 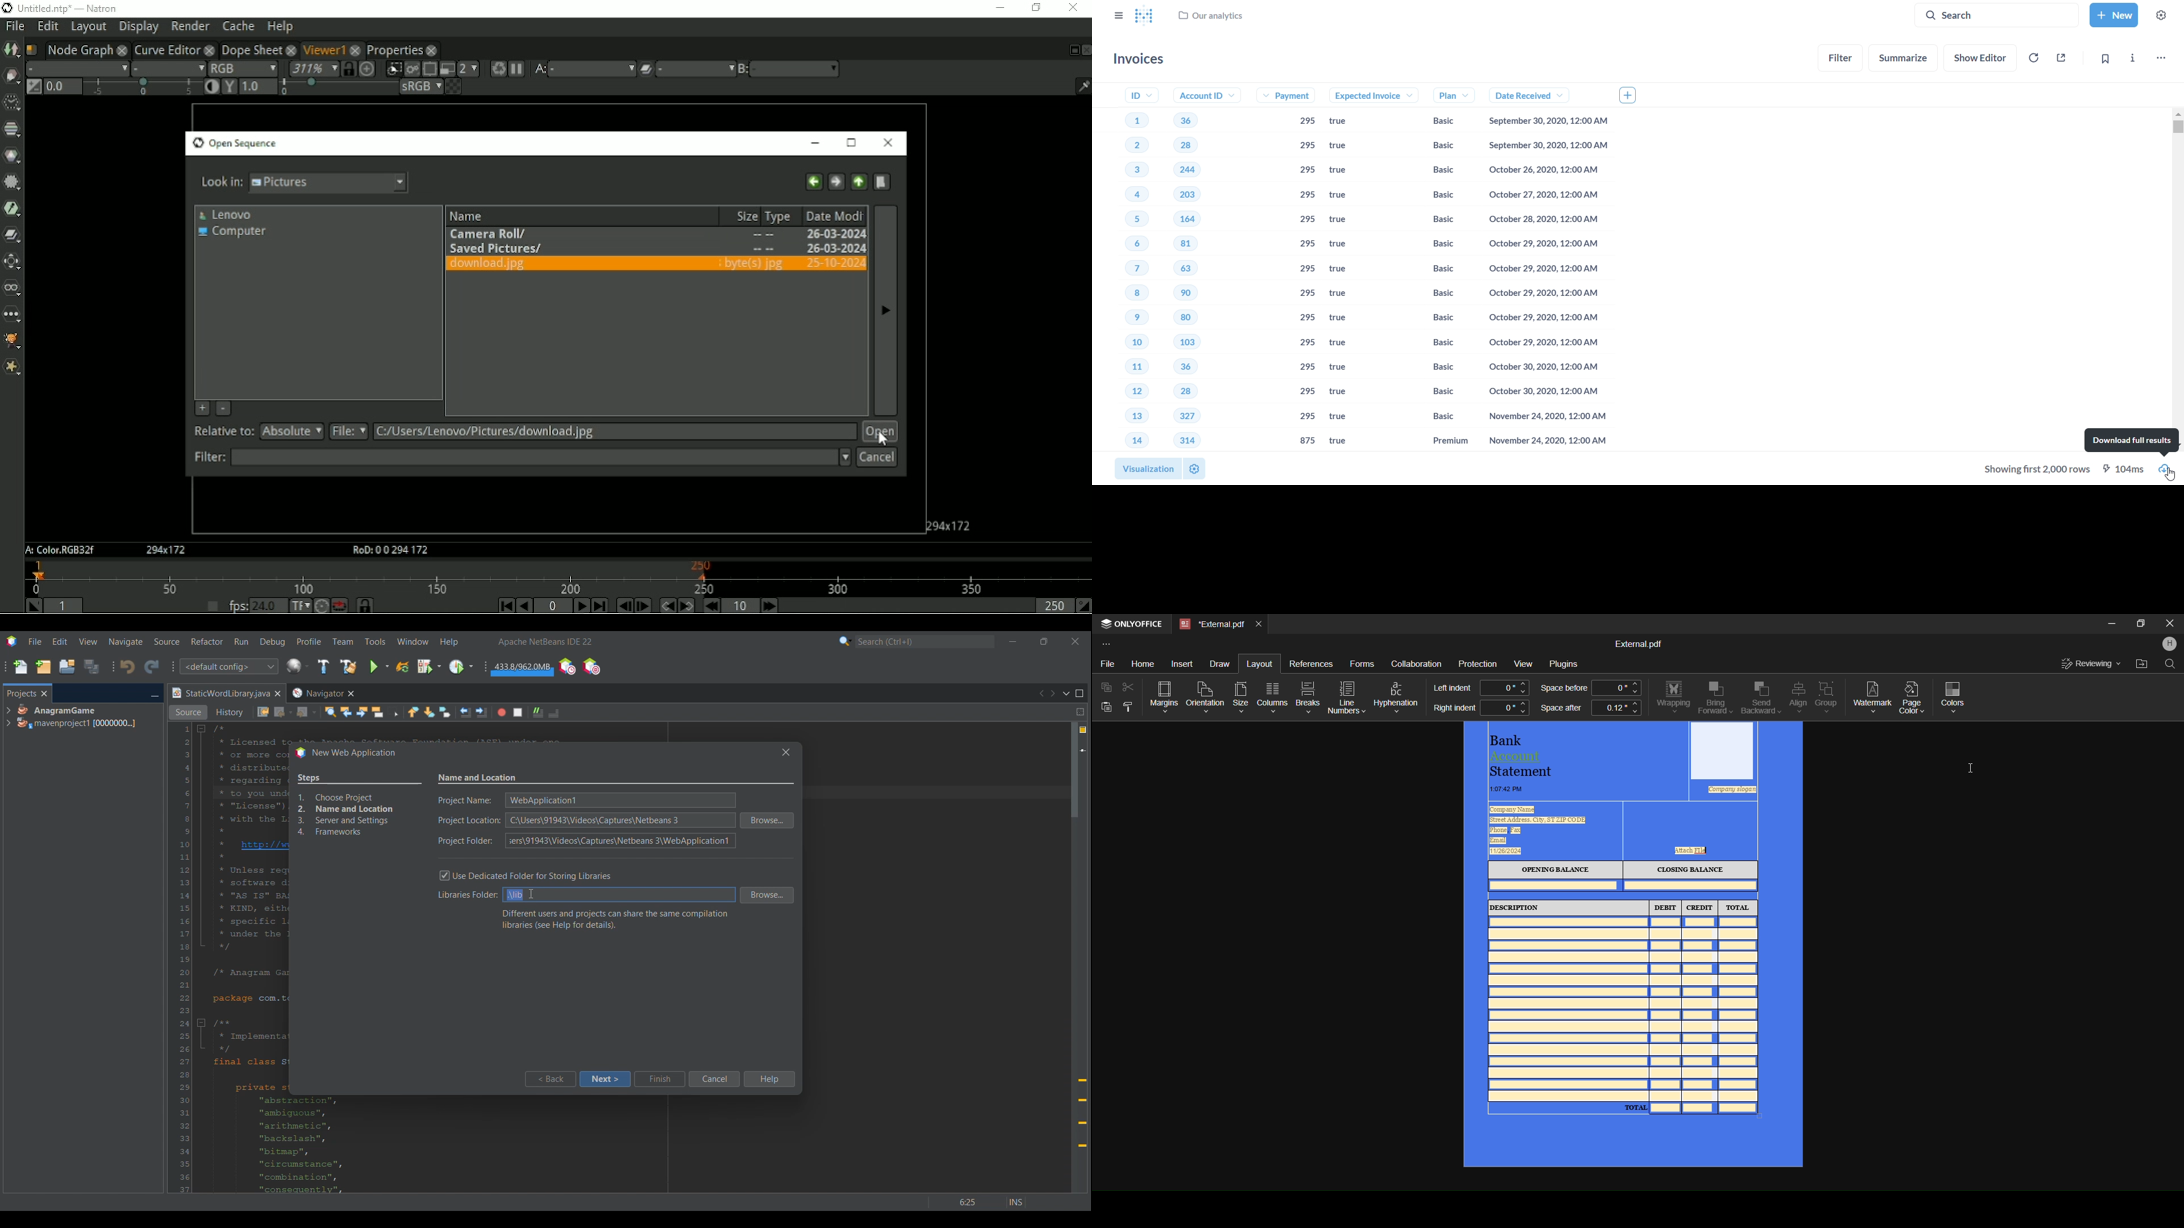 What do you see at coordinates (1454, 709) in the screenshot?
I see `Right Indent` at bounding box center [1454, 709].